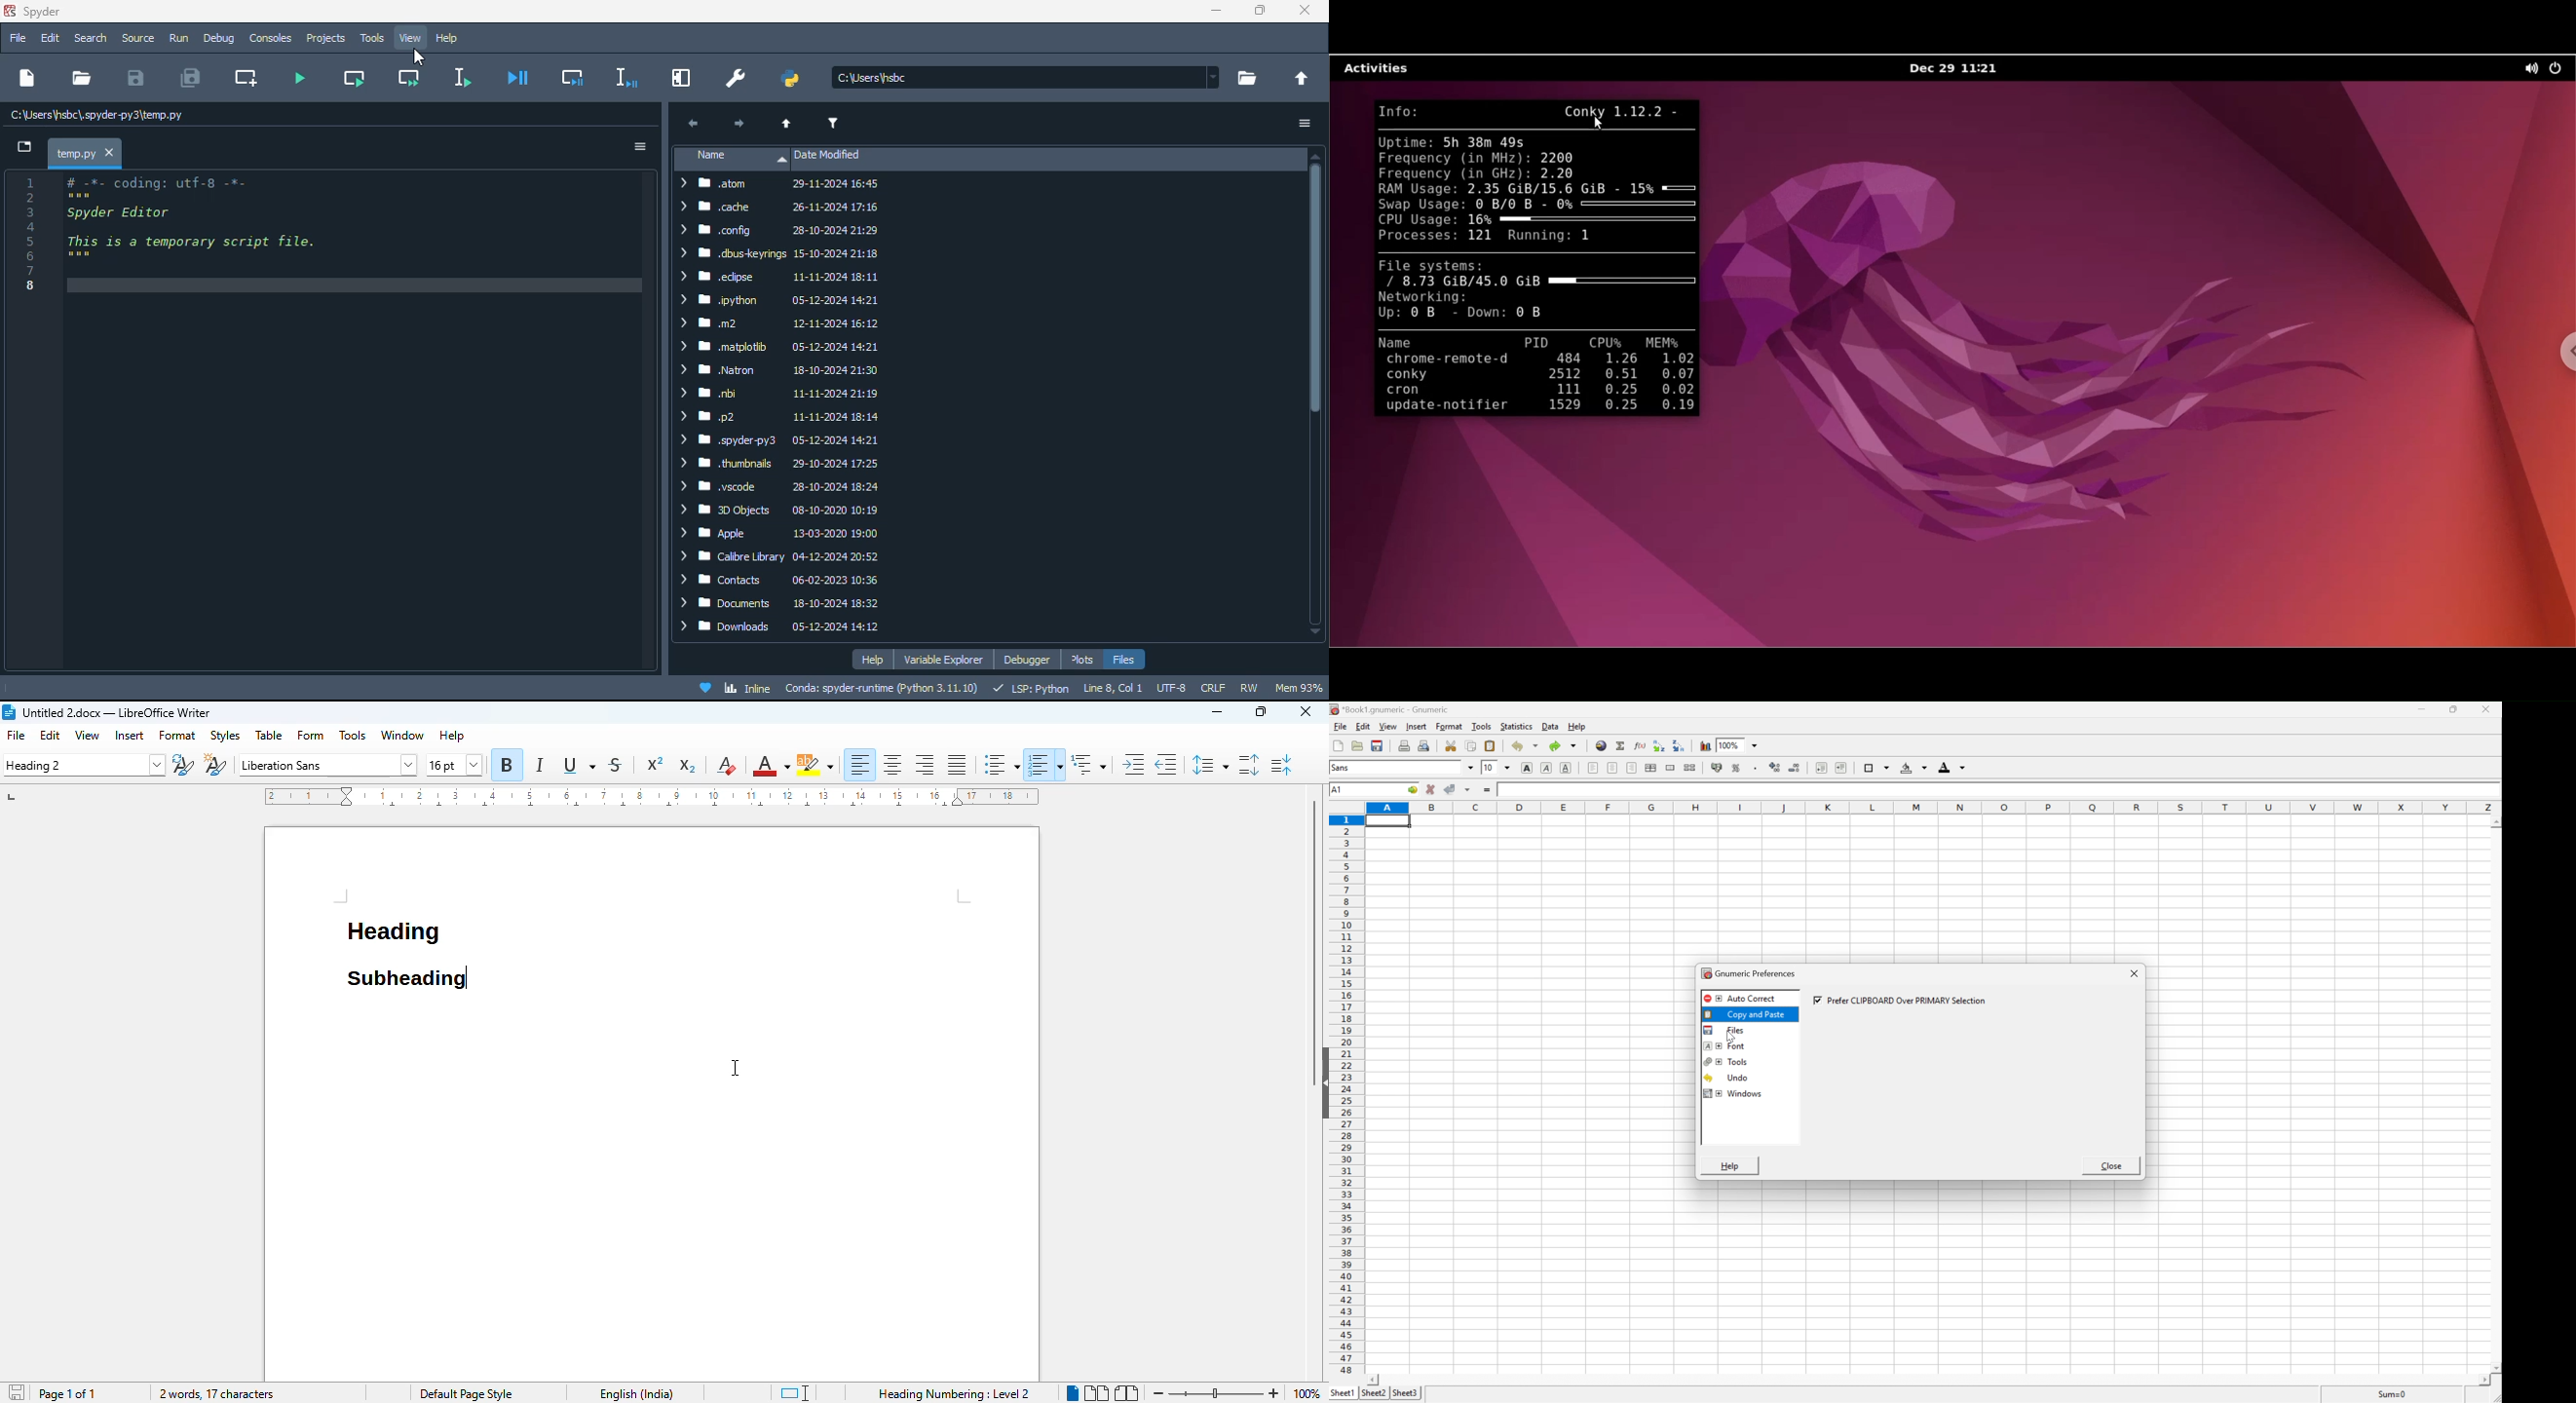 The height and width of the screenshot is (1428, 2576). I want to click on ruler, so click(651, 796).